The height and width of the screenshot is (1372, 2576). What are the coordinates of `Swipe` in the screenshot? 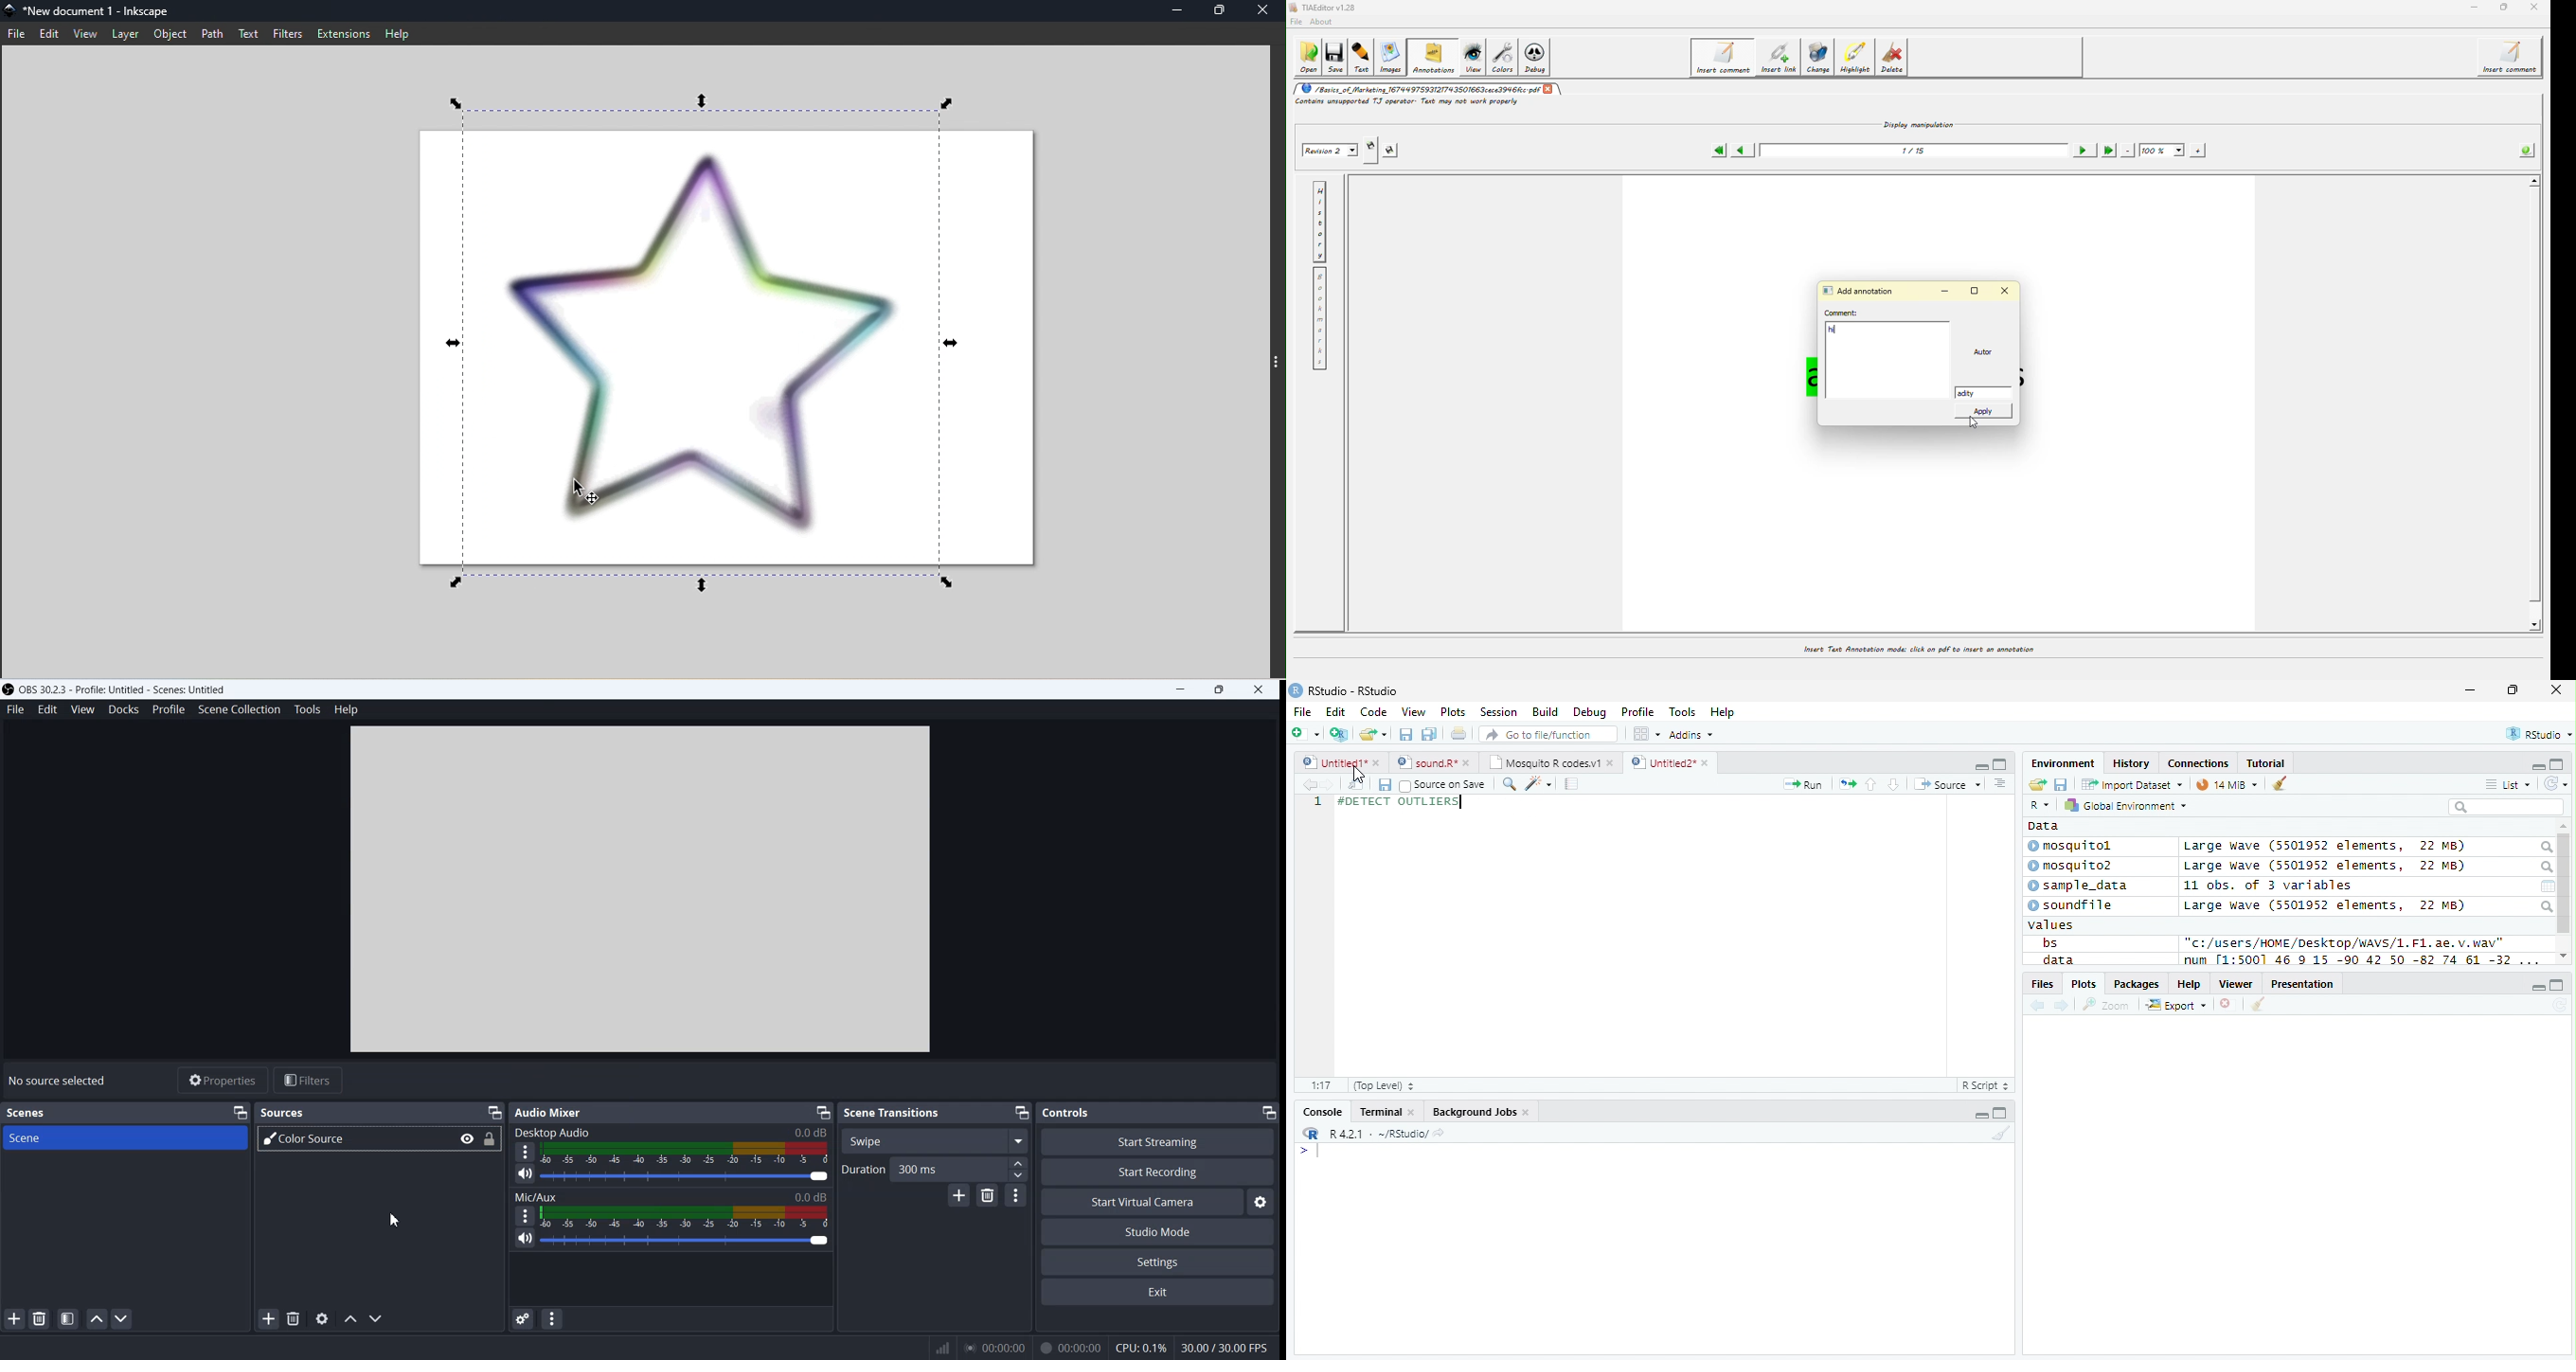 It's located at (935, 1140).